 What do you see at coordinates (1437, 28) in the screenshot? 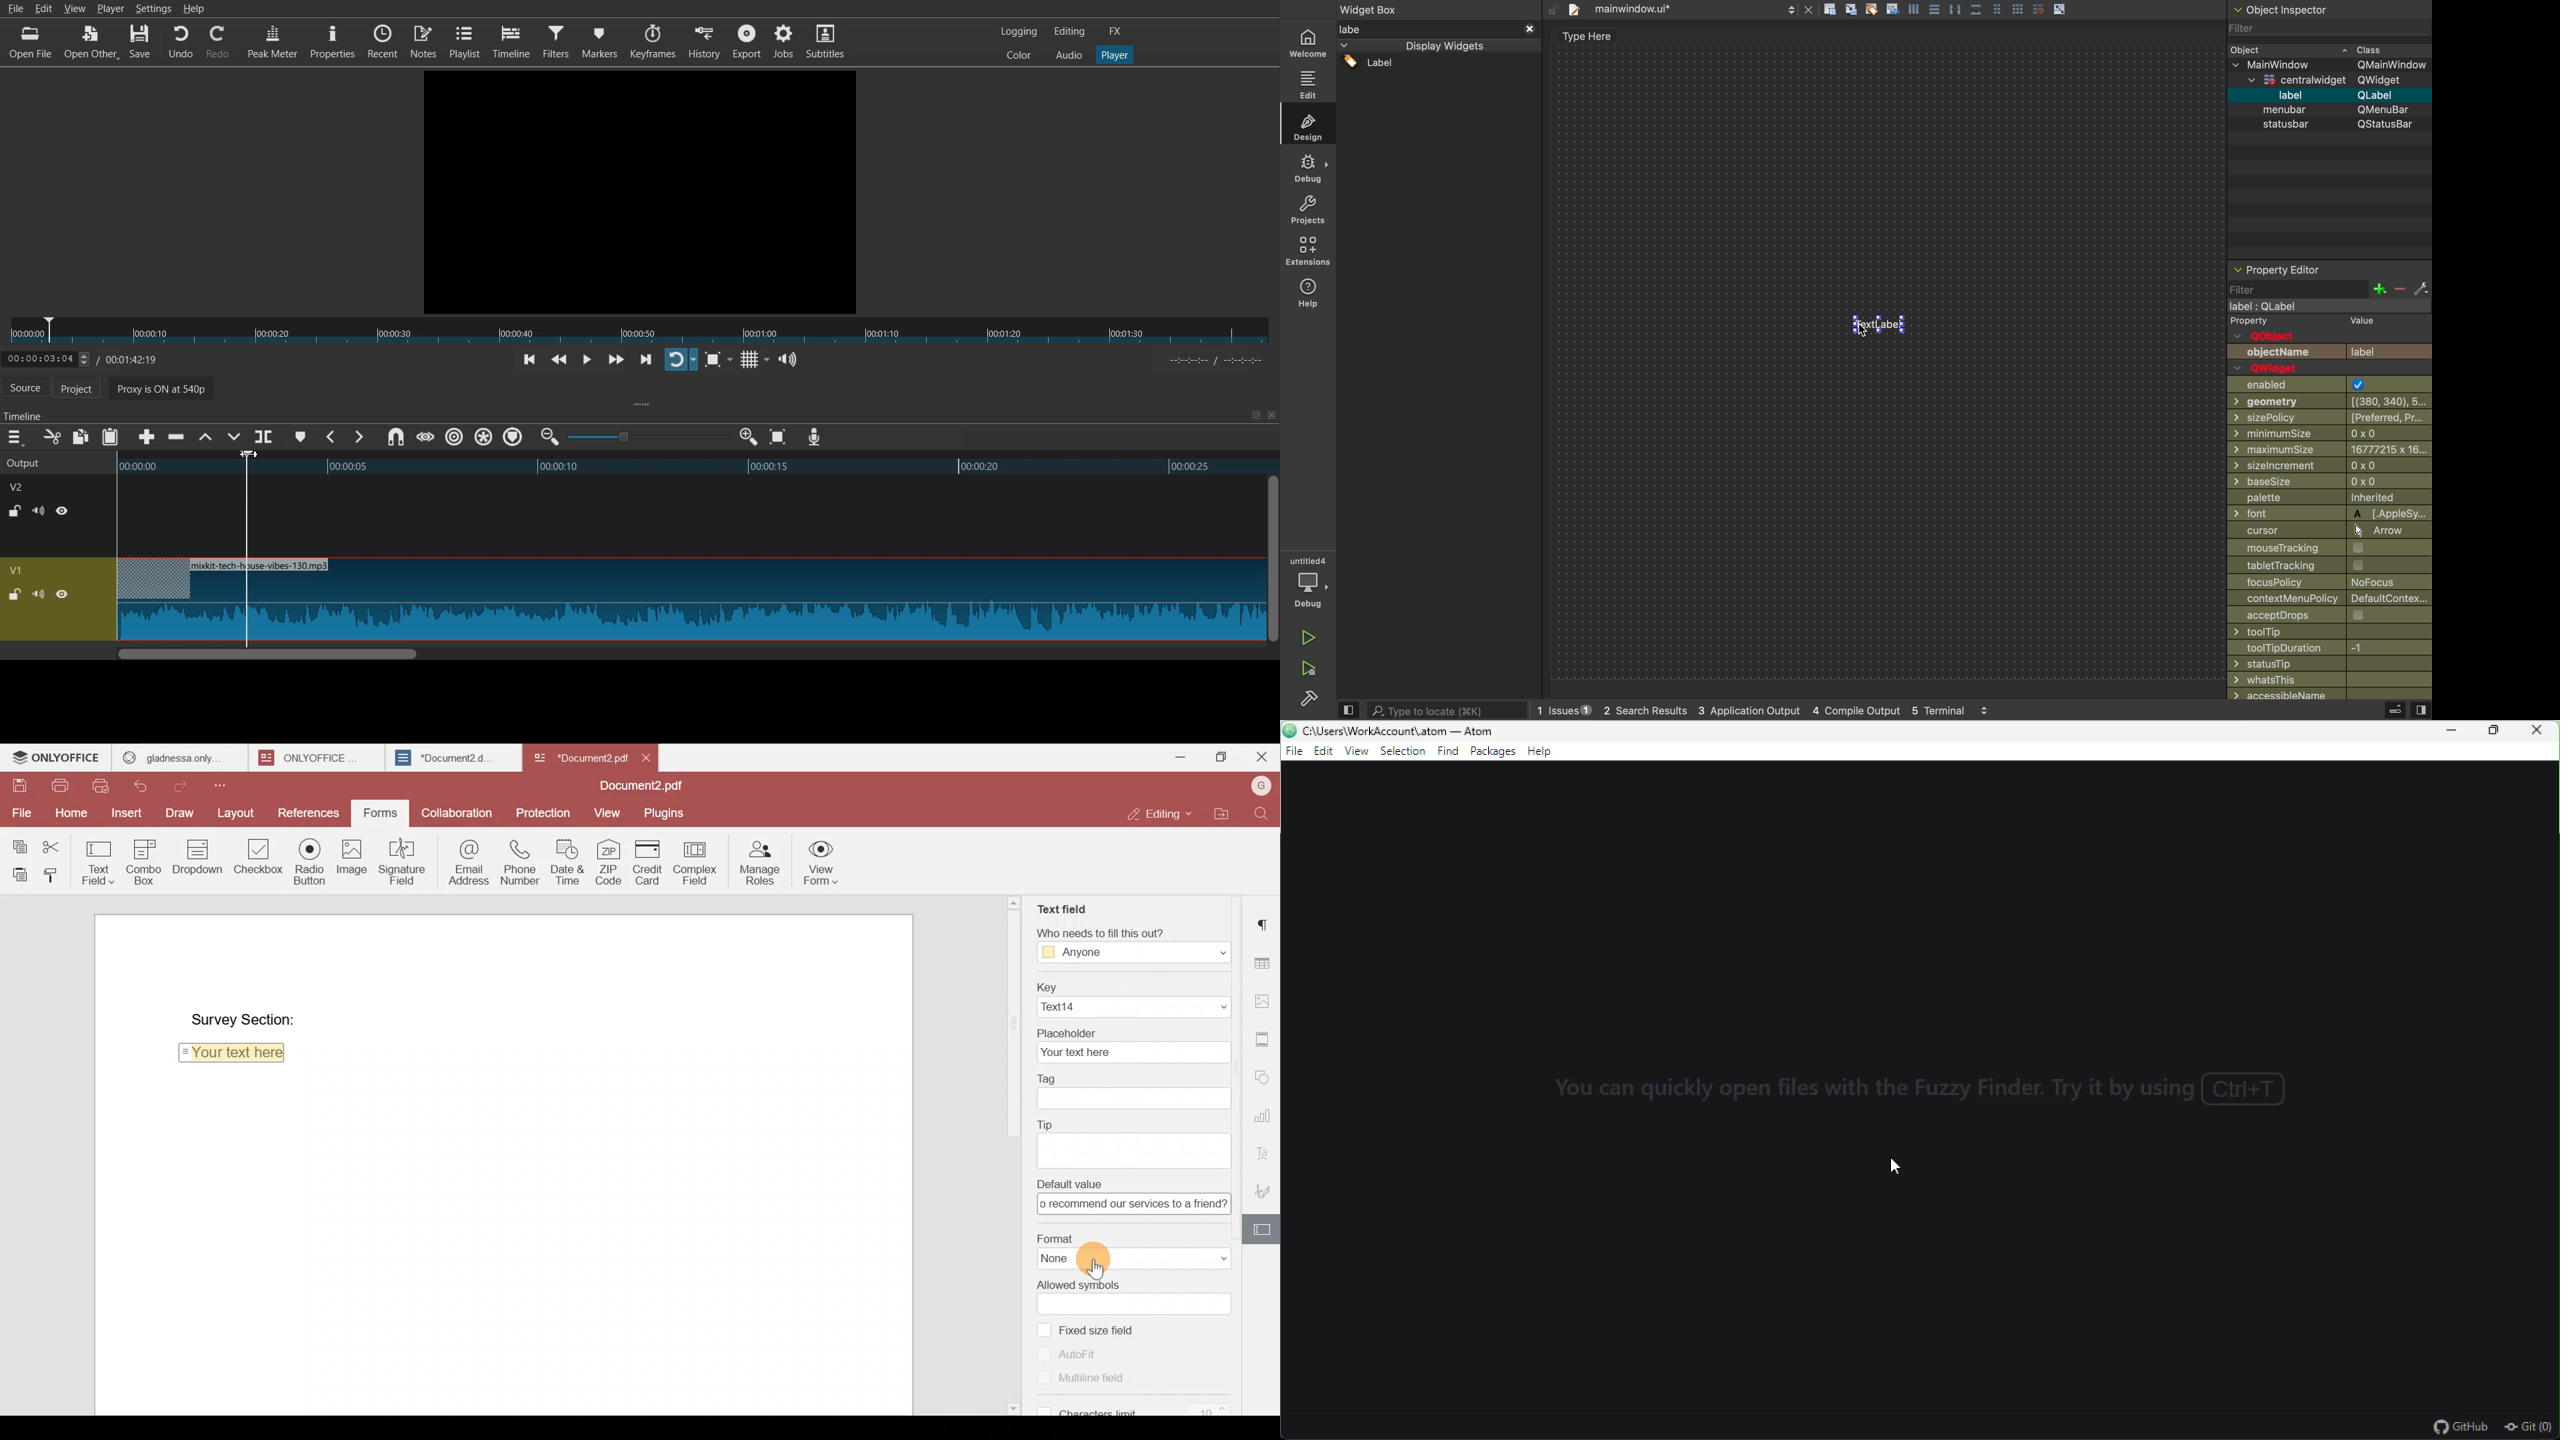
I see `filter text` at bounding box center [1437, 28].